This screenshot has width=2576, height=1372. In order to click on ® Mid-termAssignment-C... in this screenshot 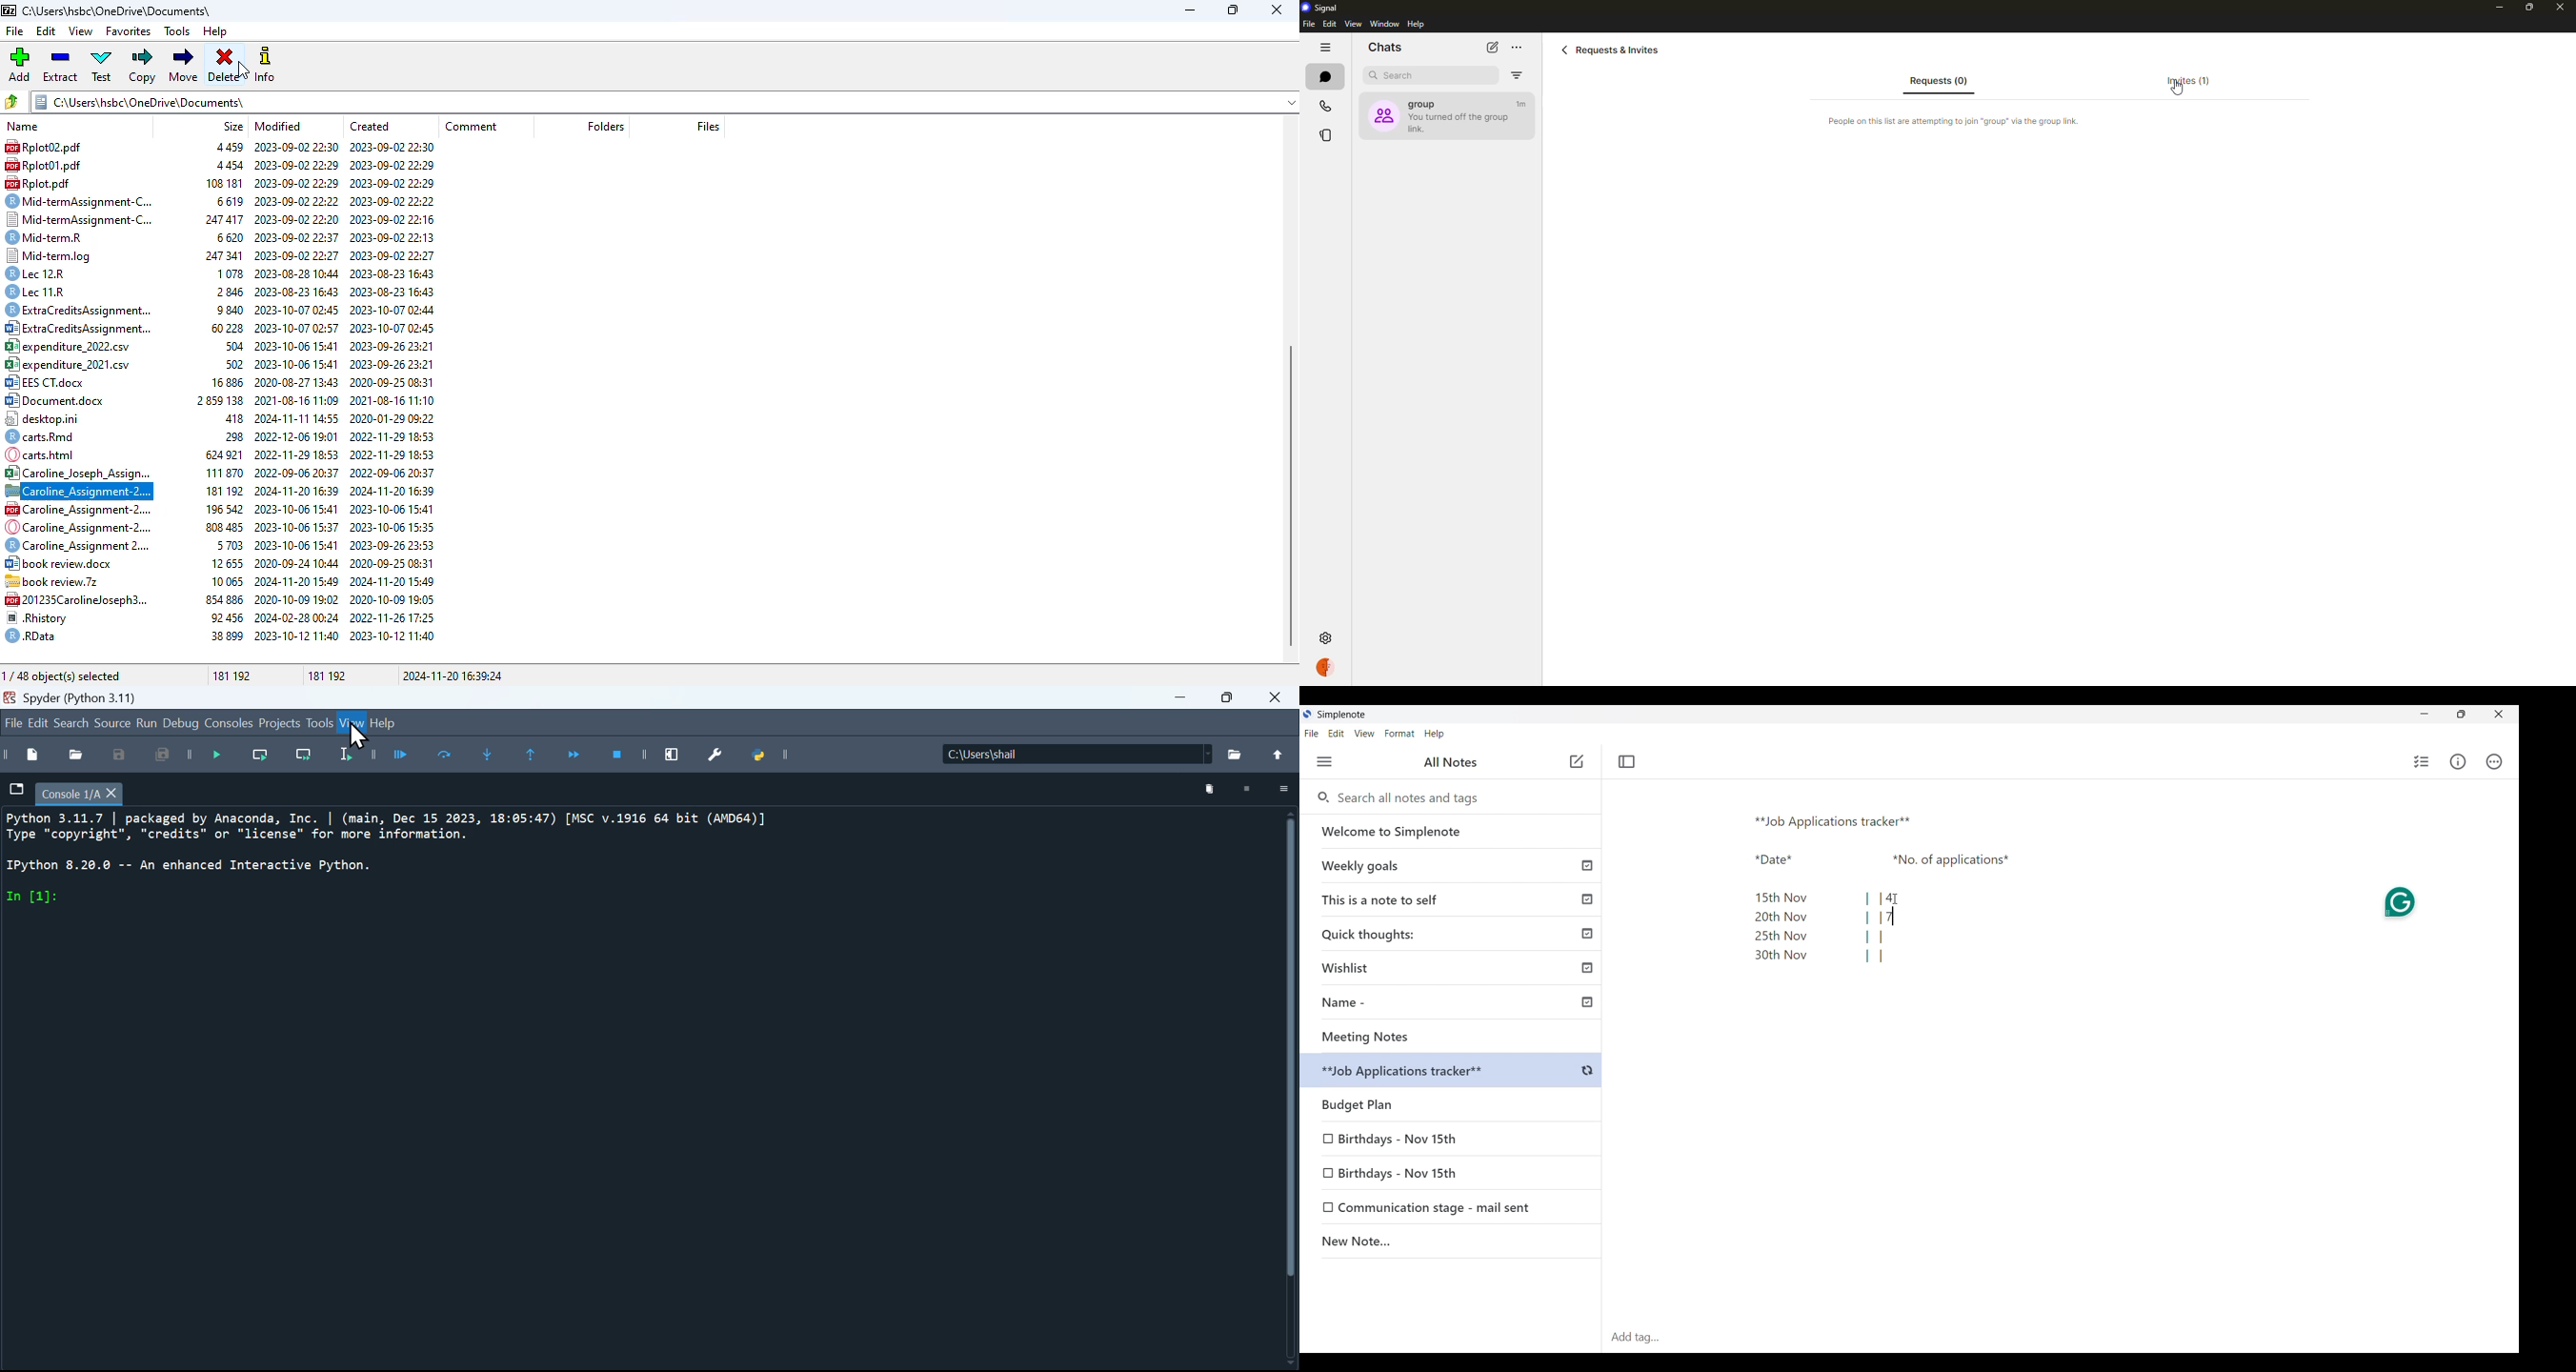, I will do `click(86, 200)`.